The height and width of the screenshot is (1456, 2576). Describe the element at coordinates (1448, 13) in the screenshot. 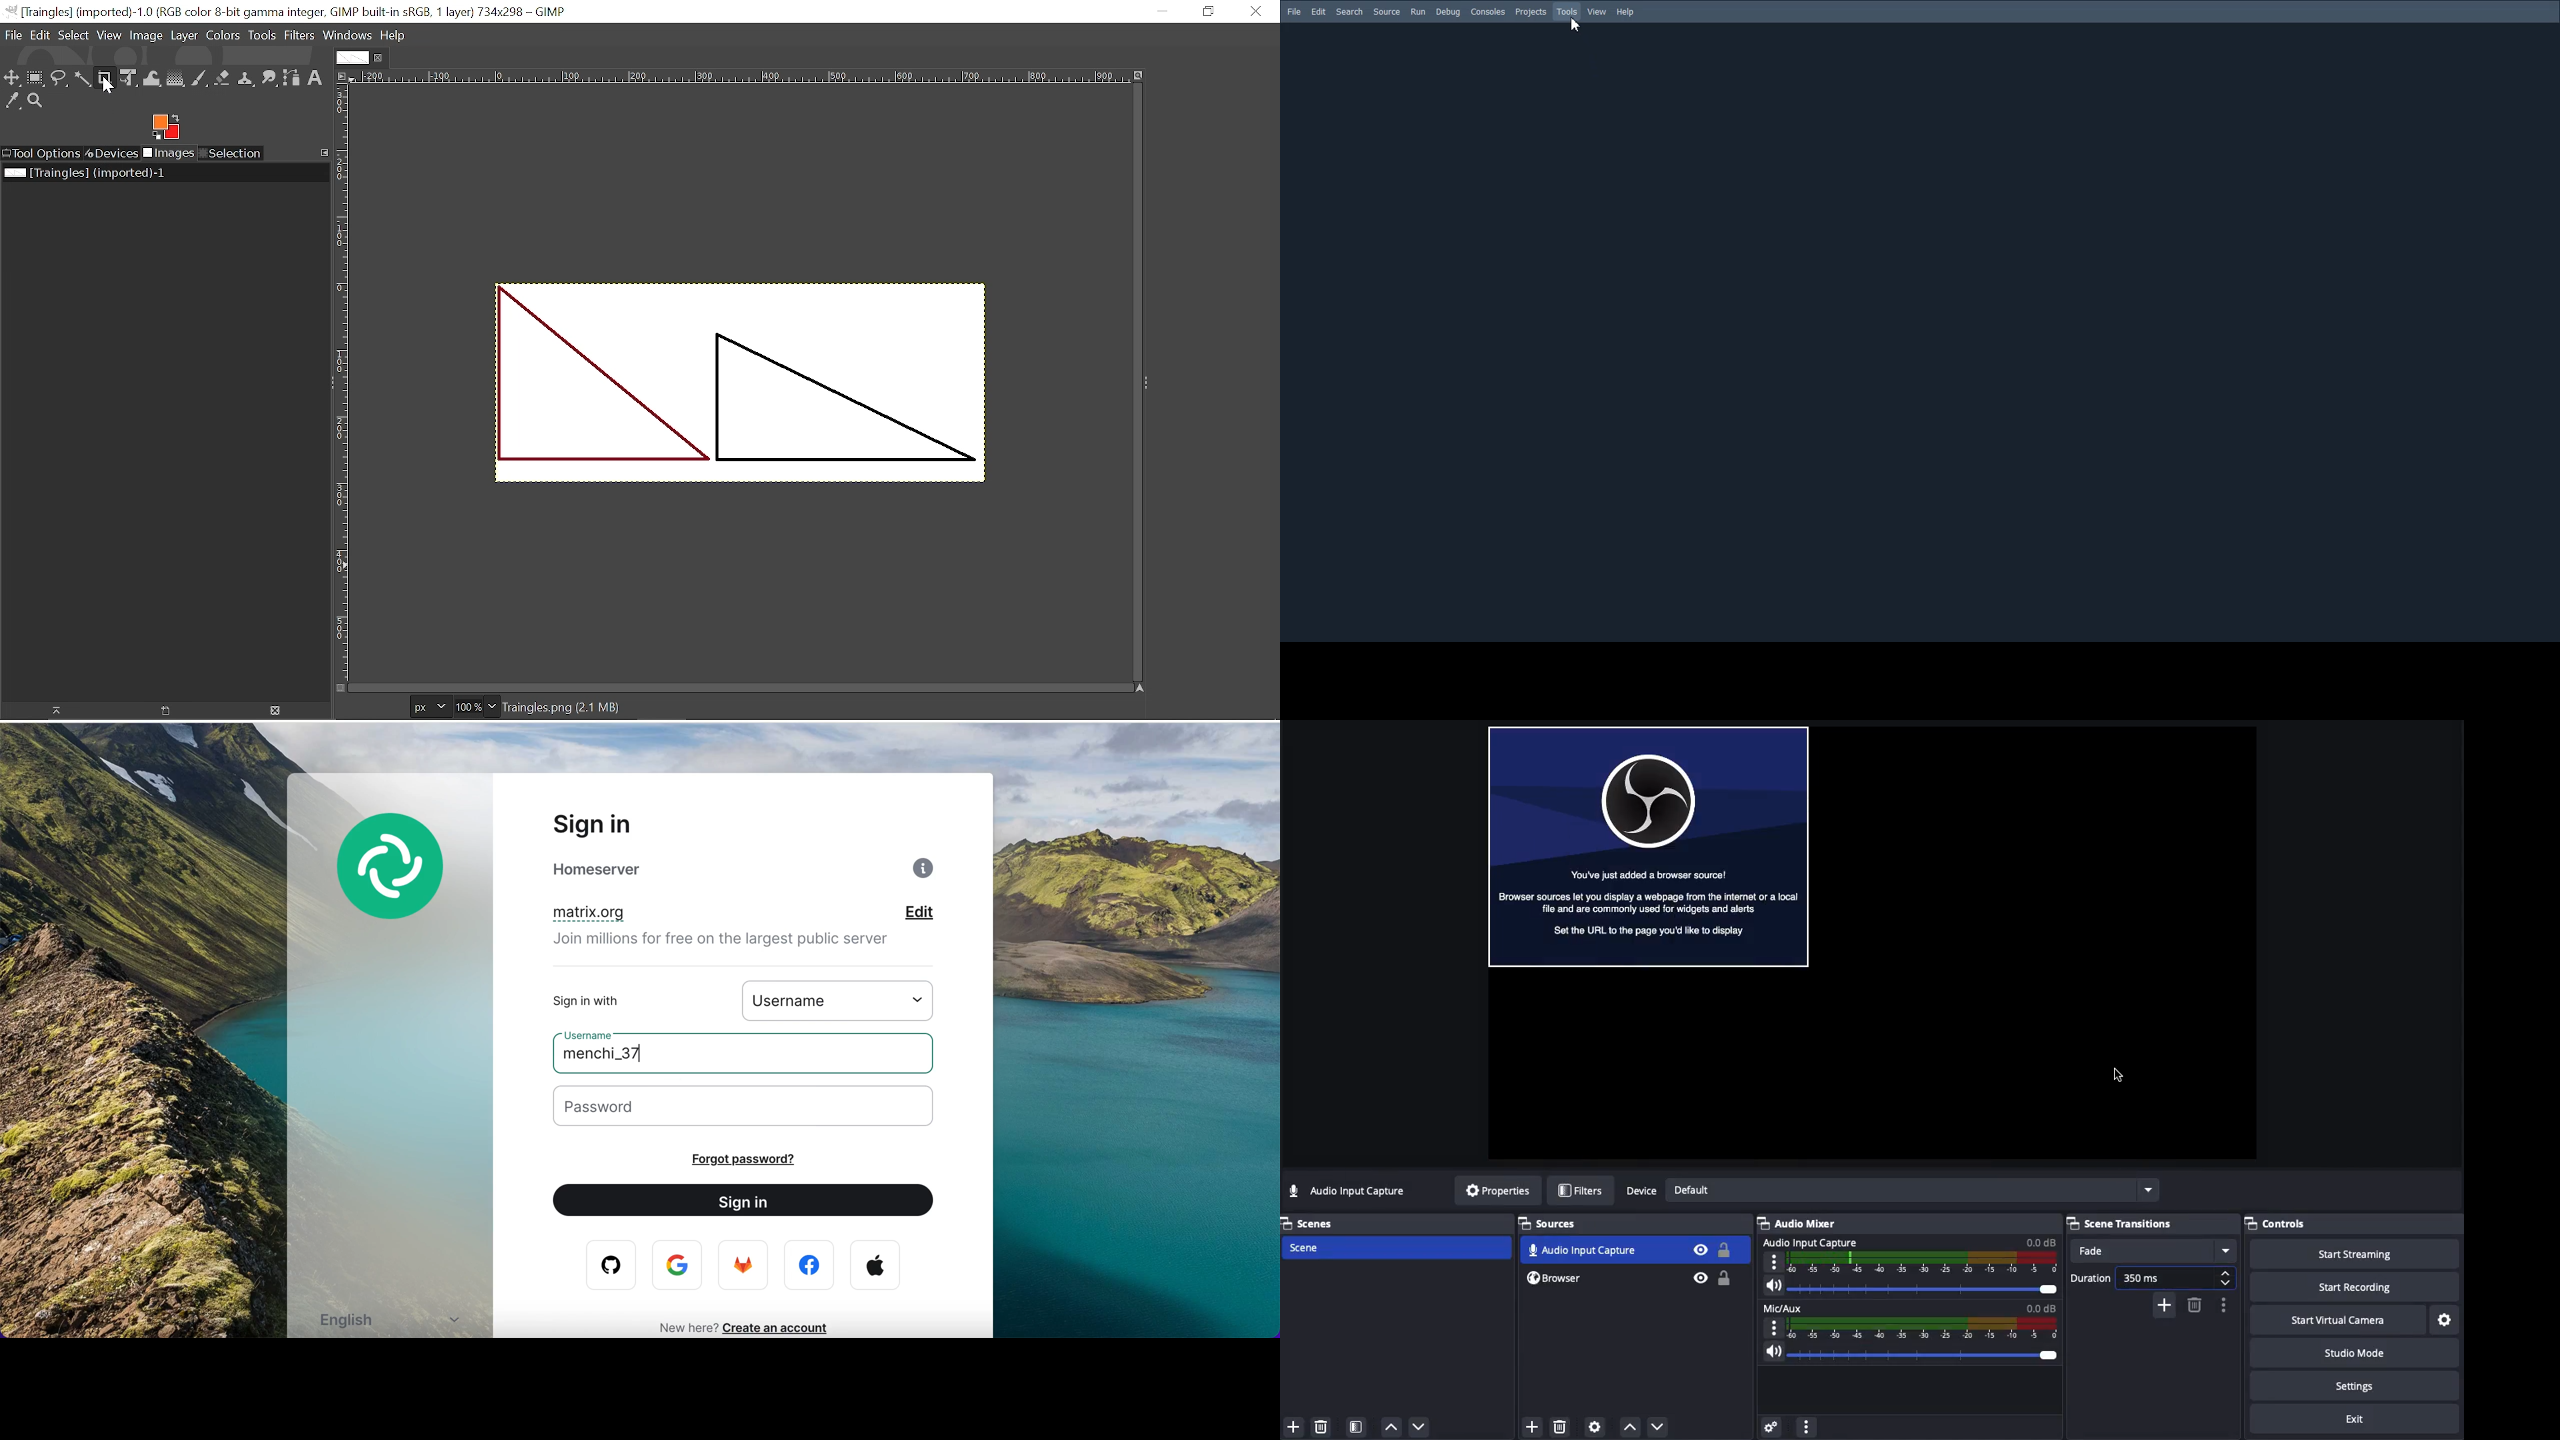

I see `Debug` at that location.